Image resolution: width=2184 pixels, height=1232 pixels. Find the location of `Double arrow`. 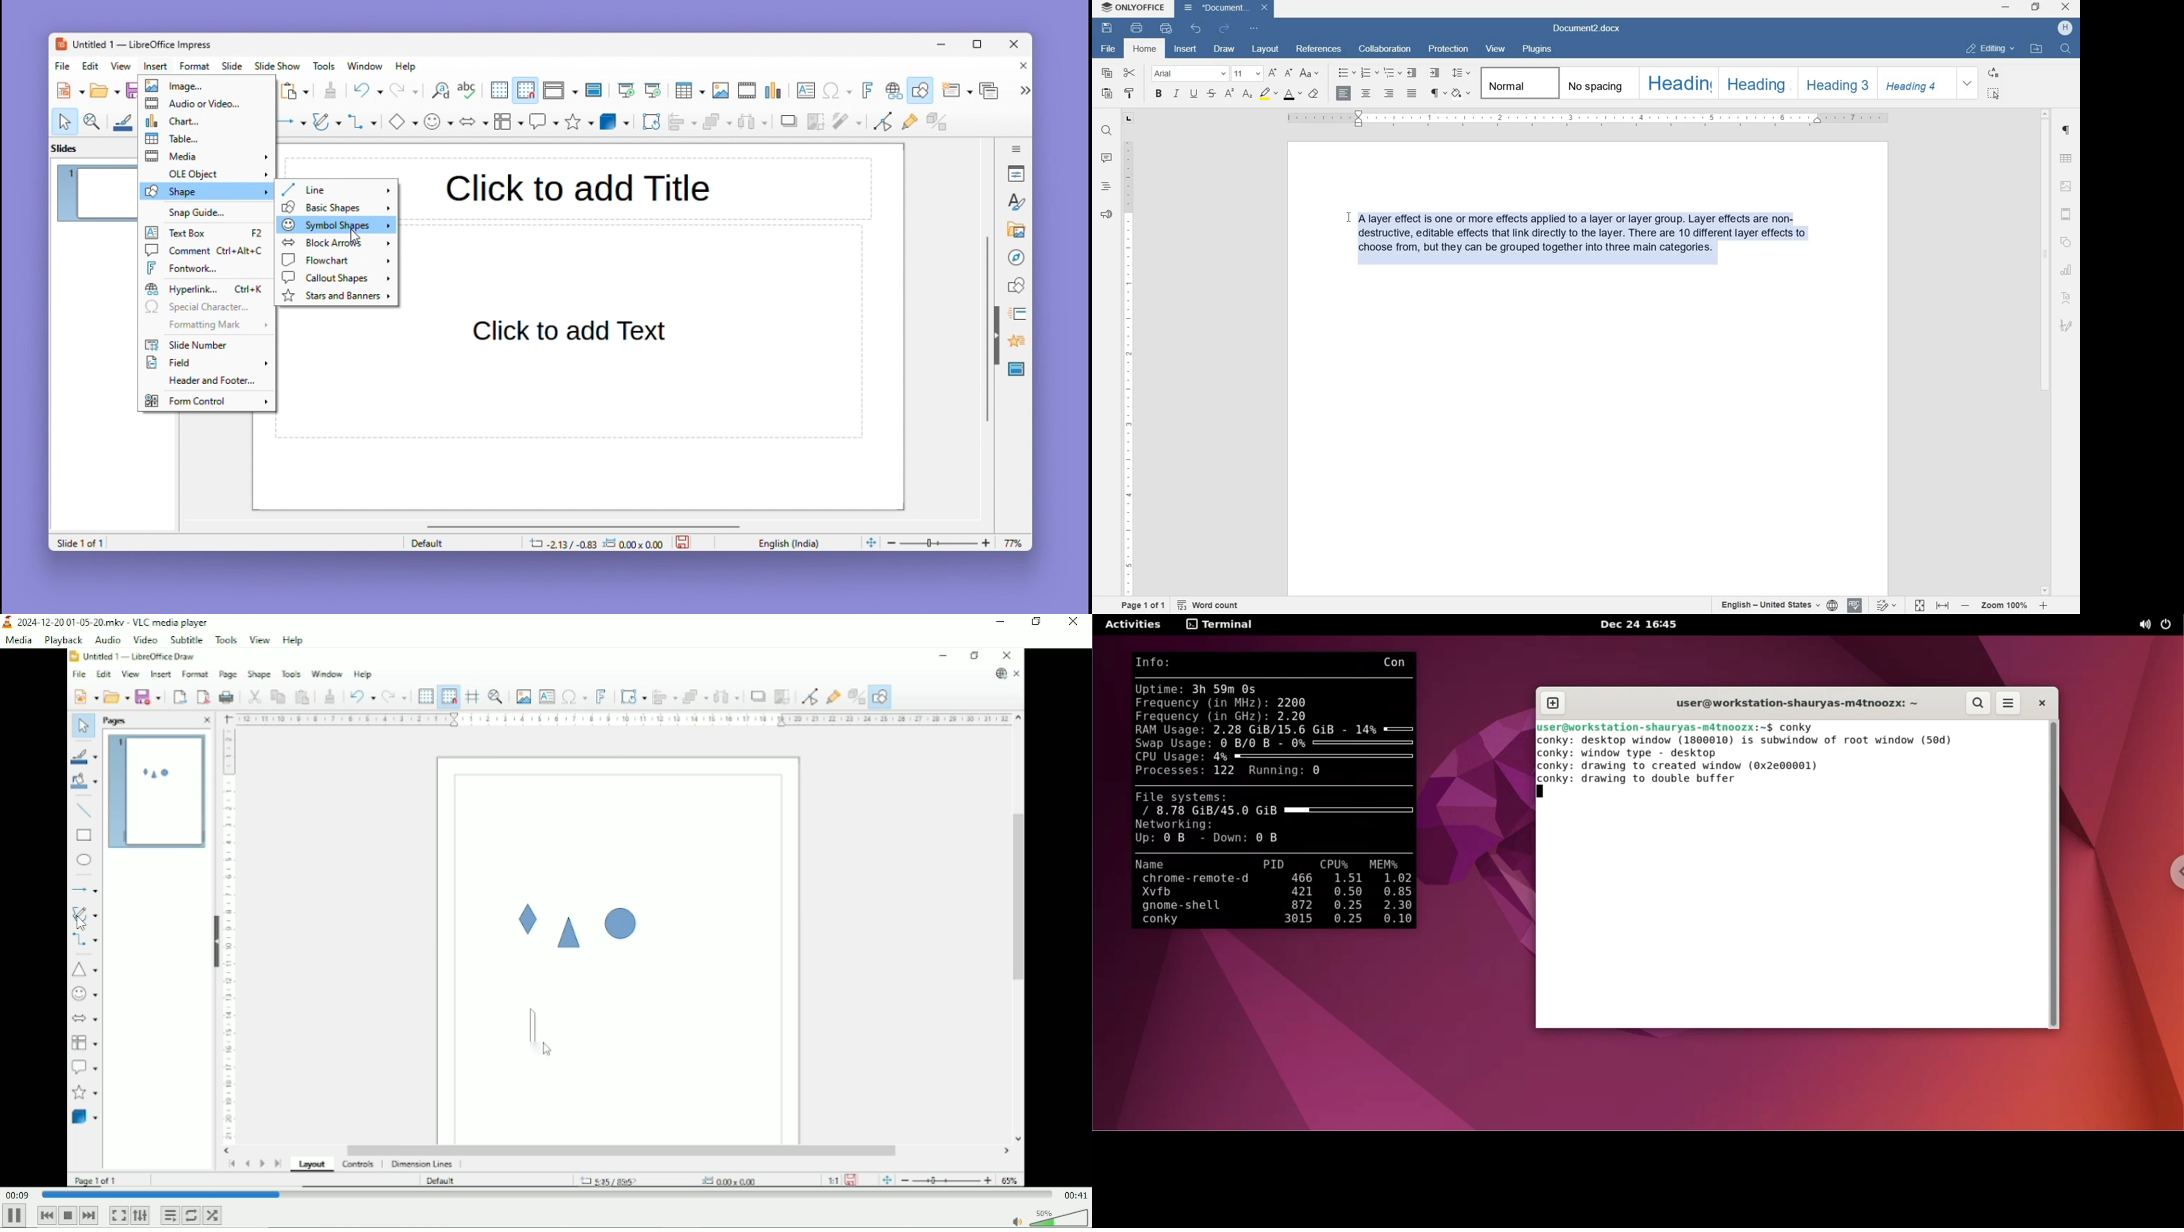

Double arrow is located at coordinates (474, 120).